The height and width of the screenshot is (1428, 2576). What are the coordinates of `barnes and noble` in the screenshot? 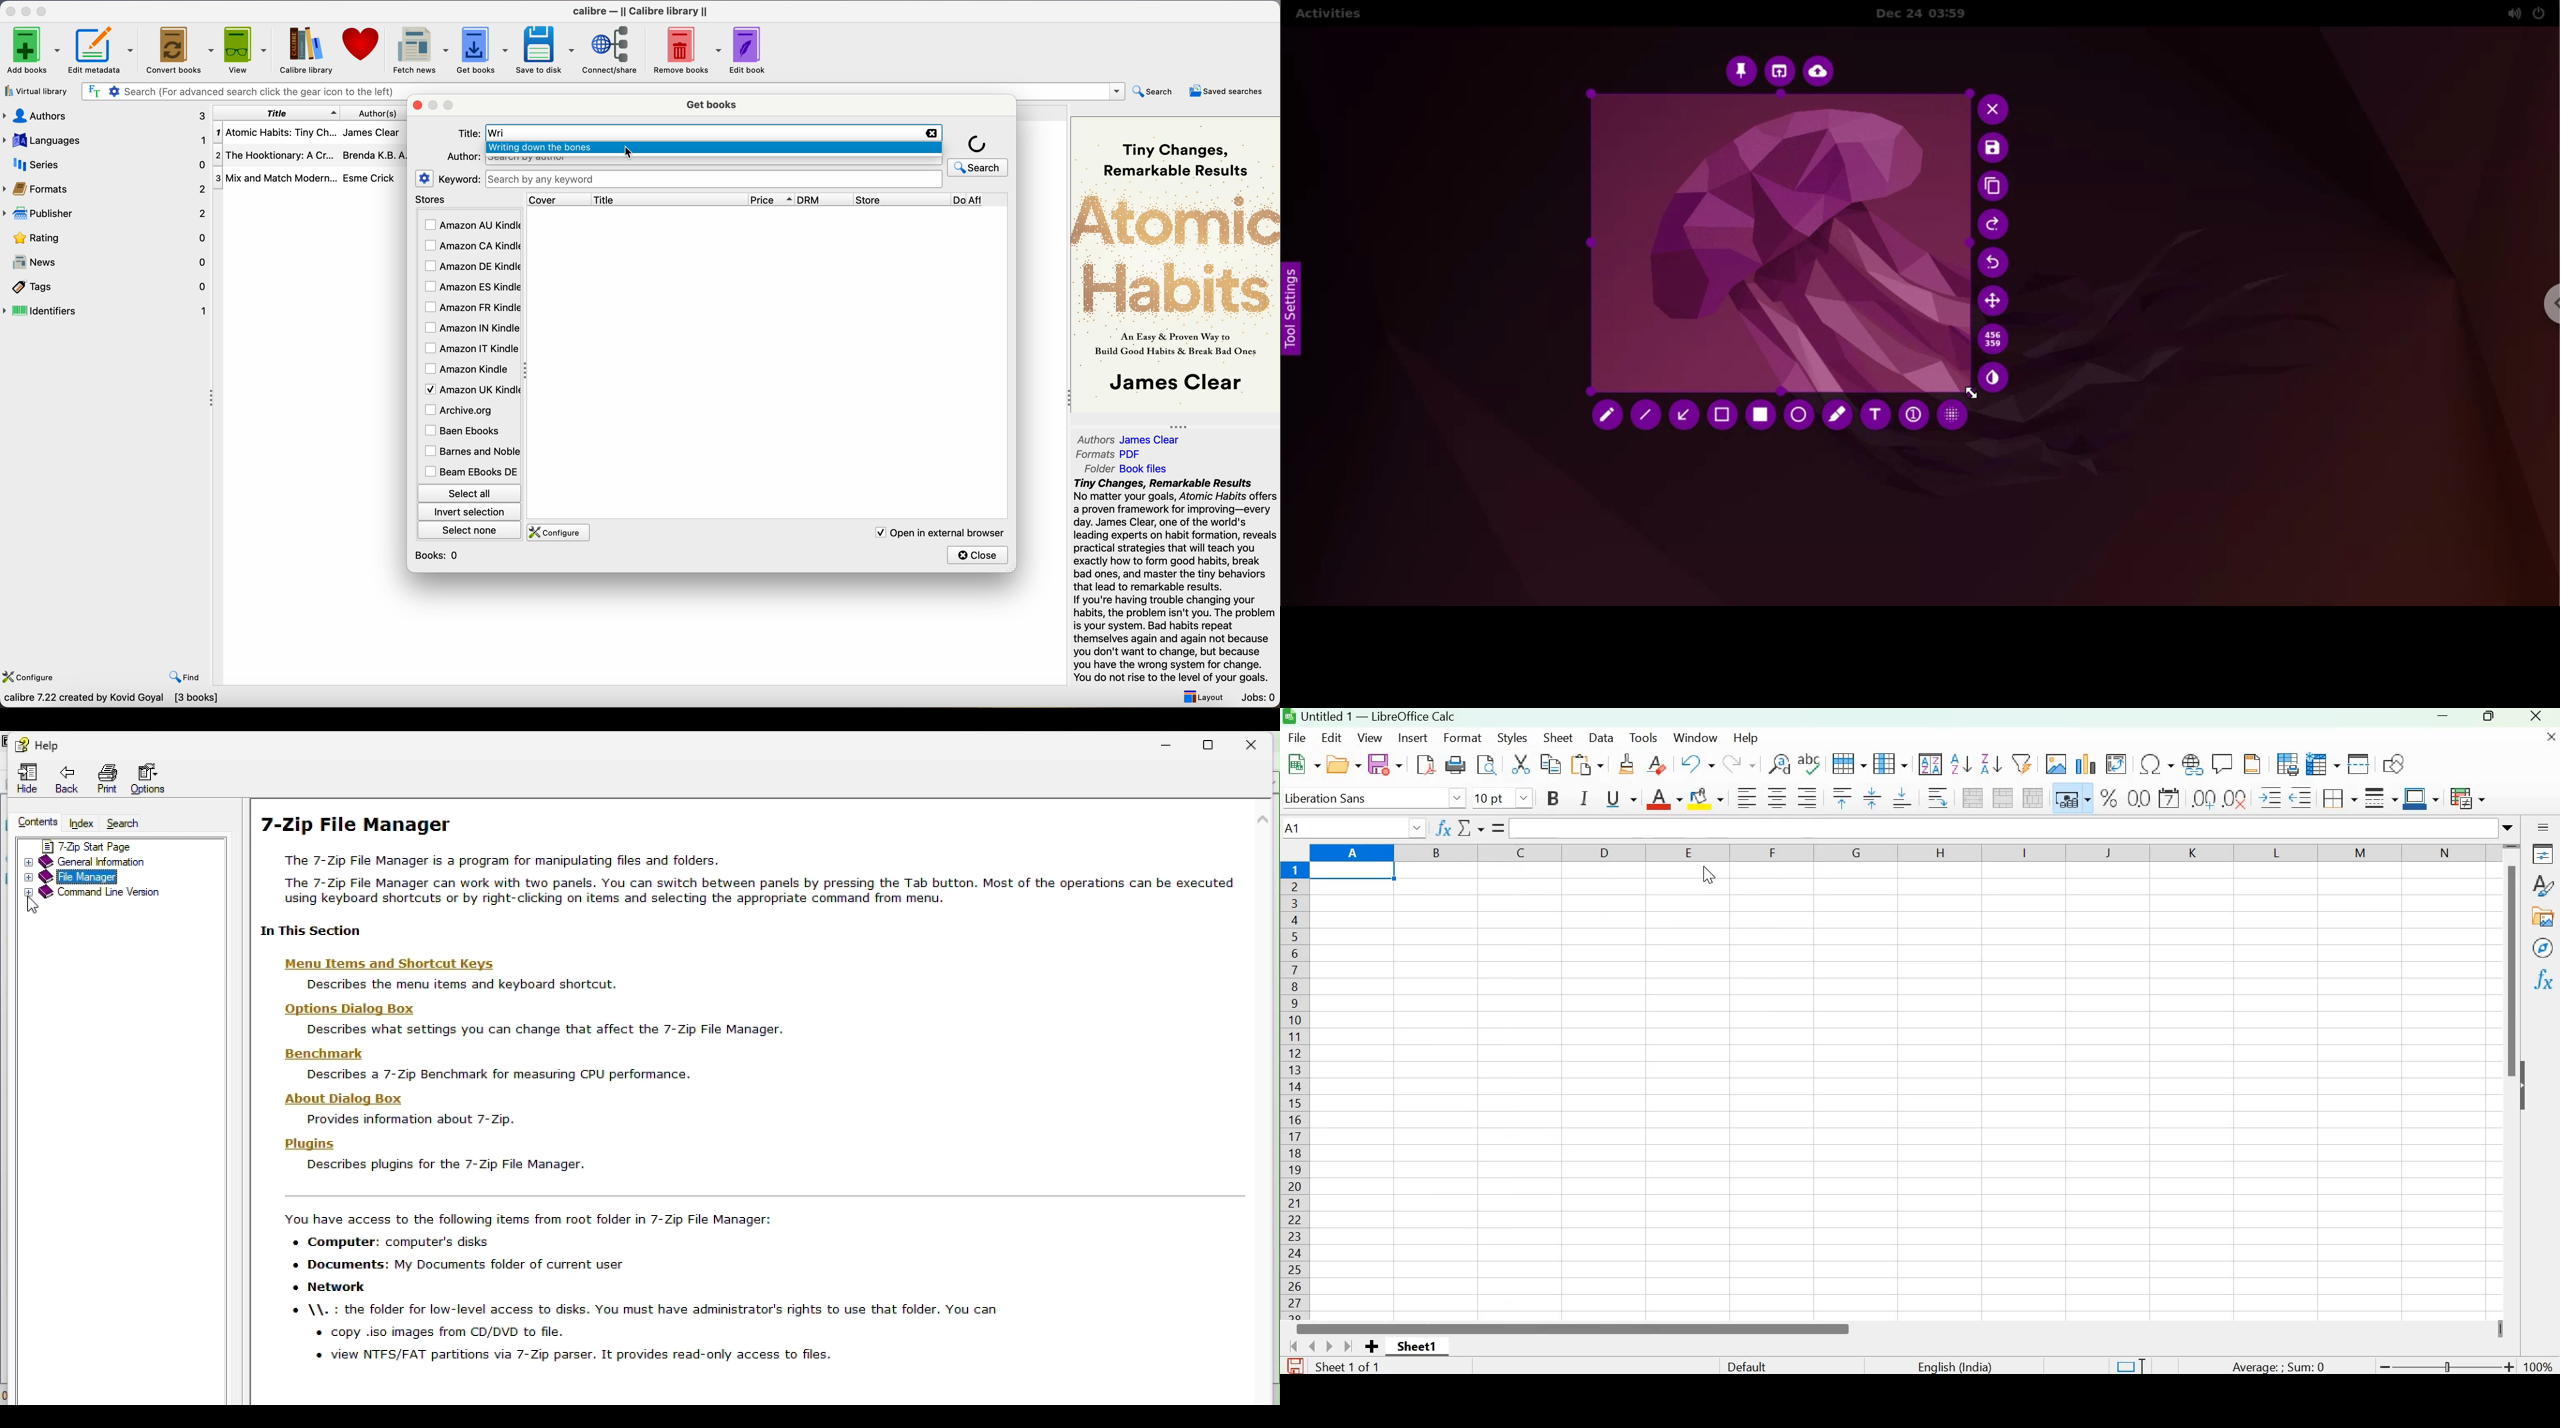 It's located at (469, 452).